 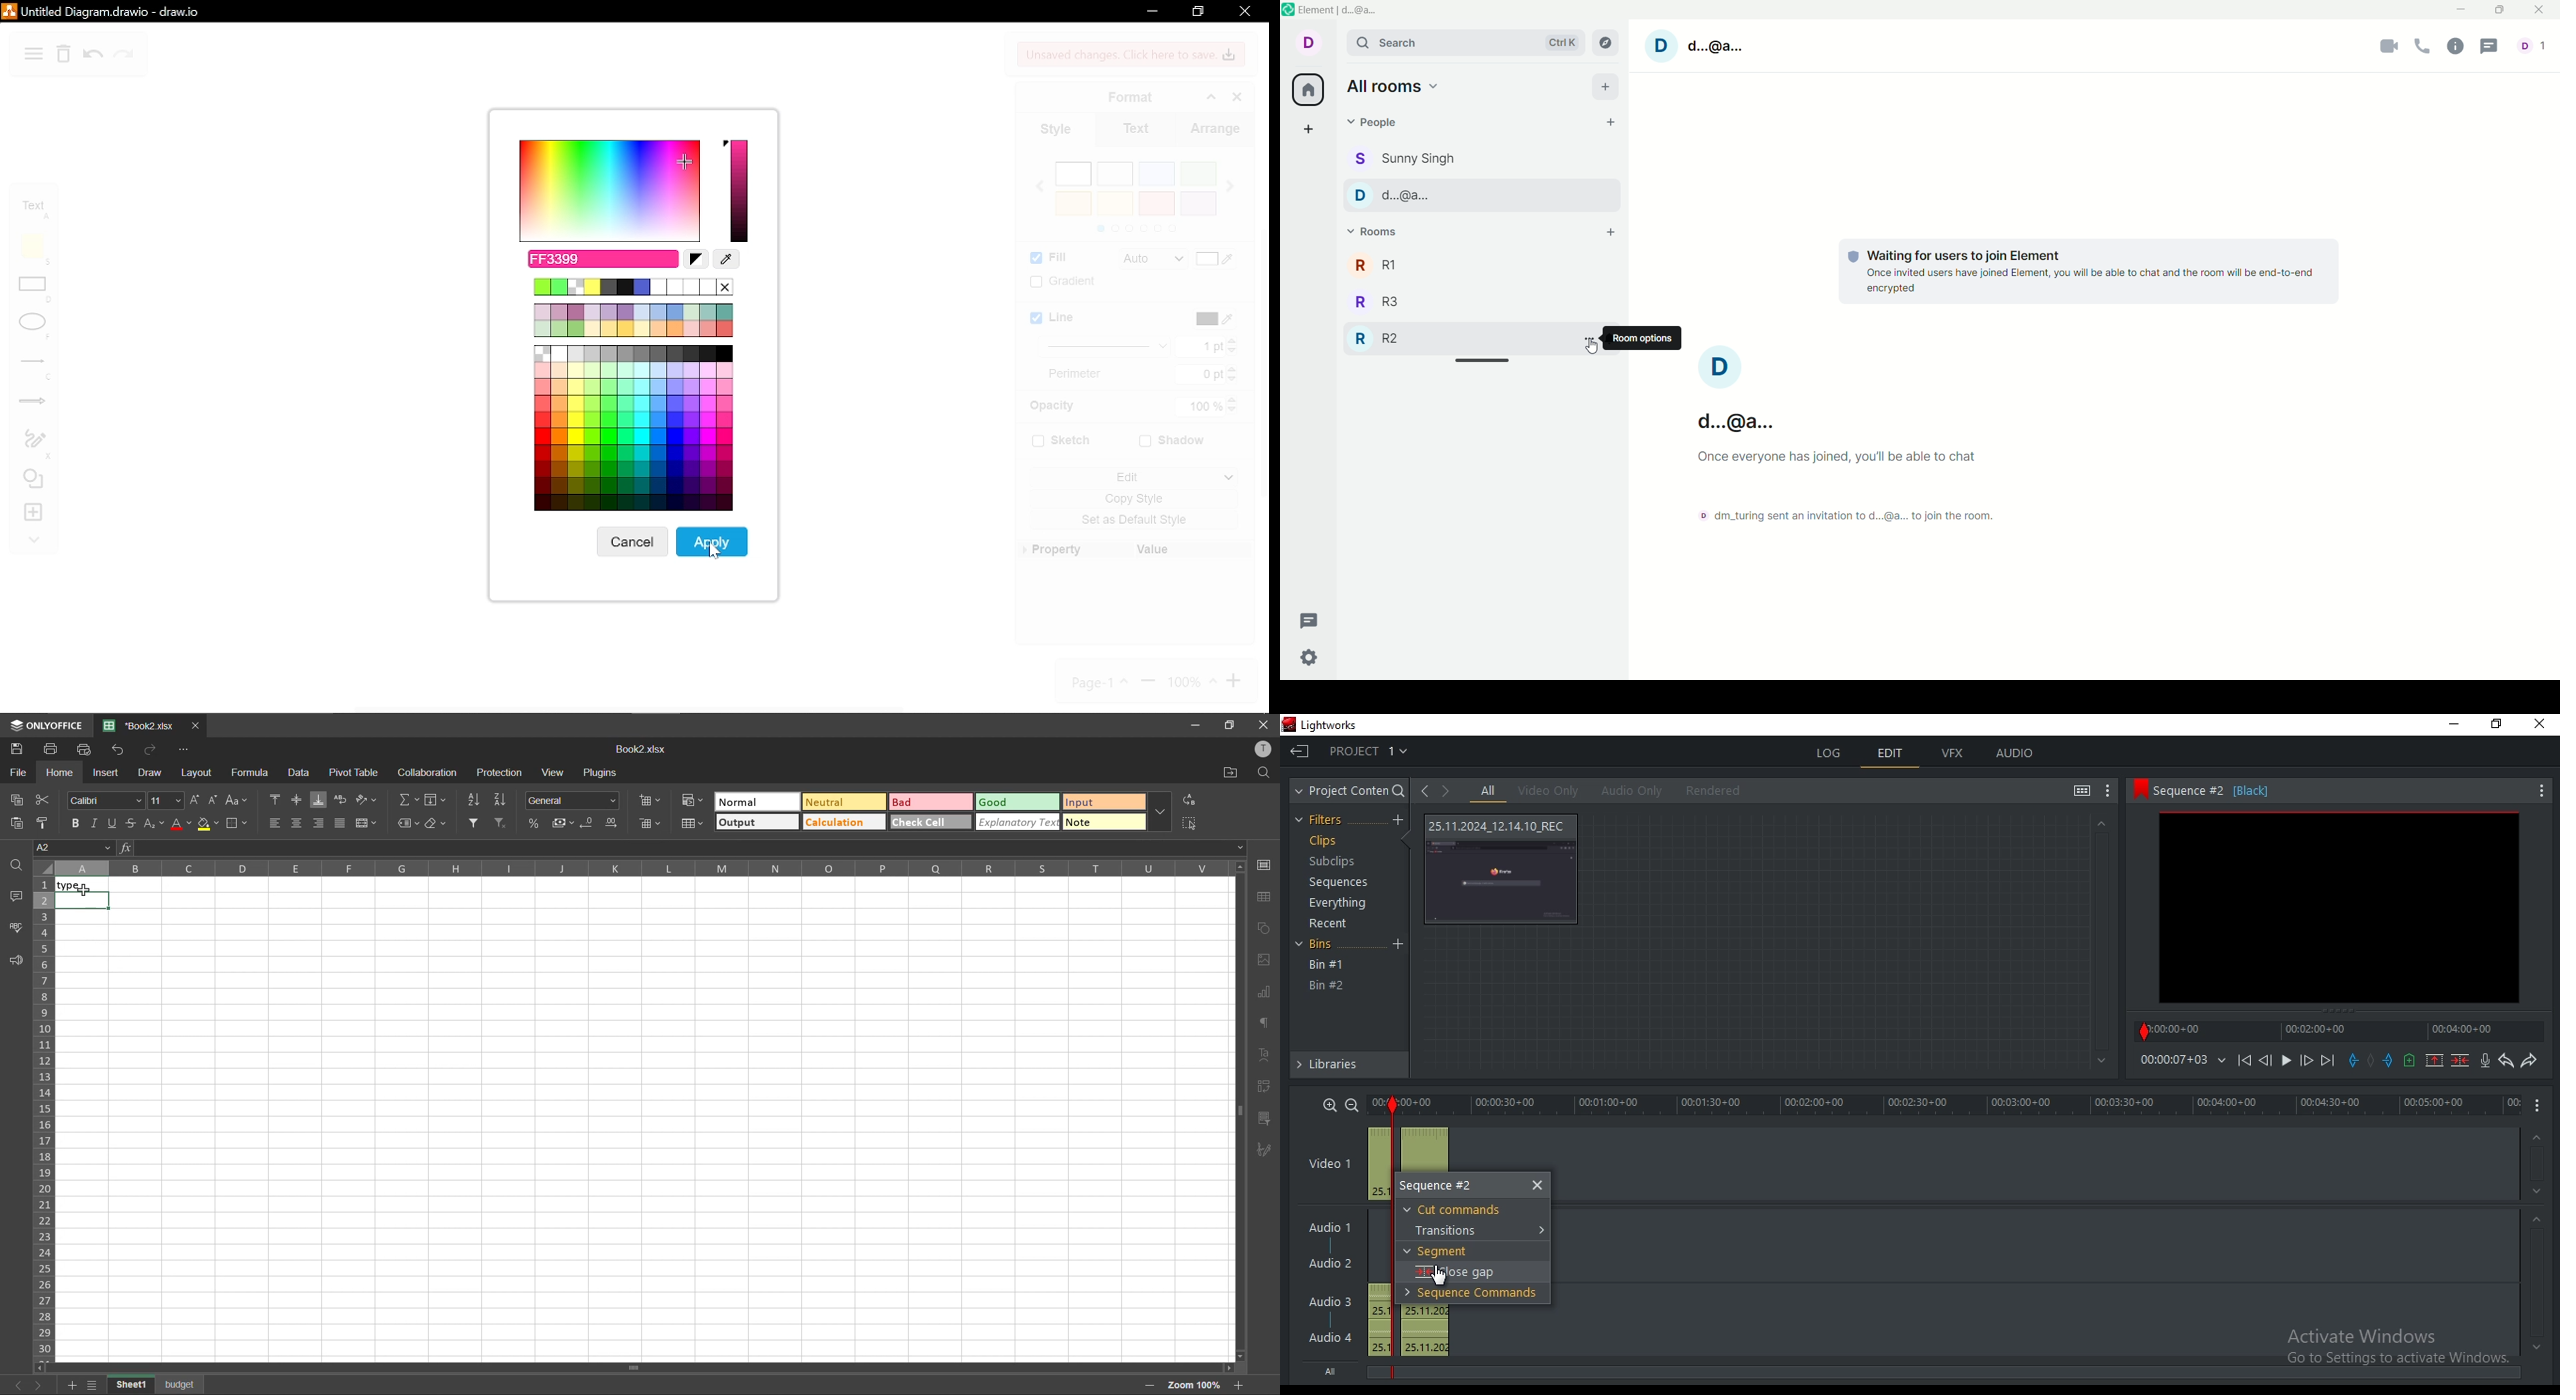 I want to click on PEOPLE, so click(x=1402, y=195).